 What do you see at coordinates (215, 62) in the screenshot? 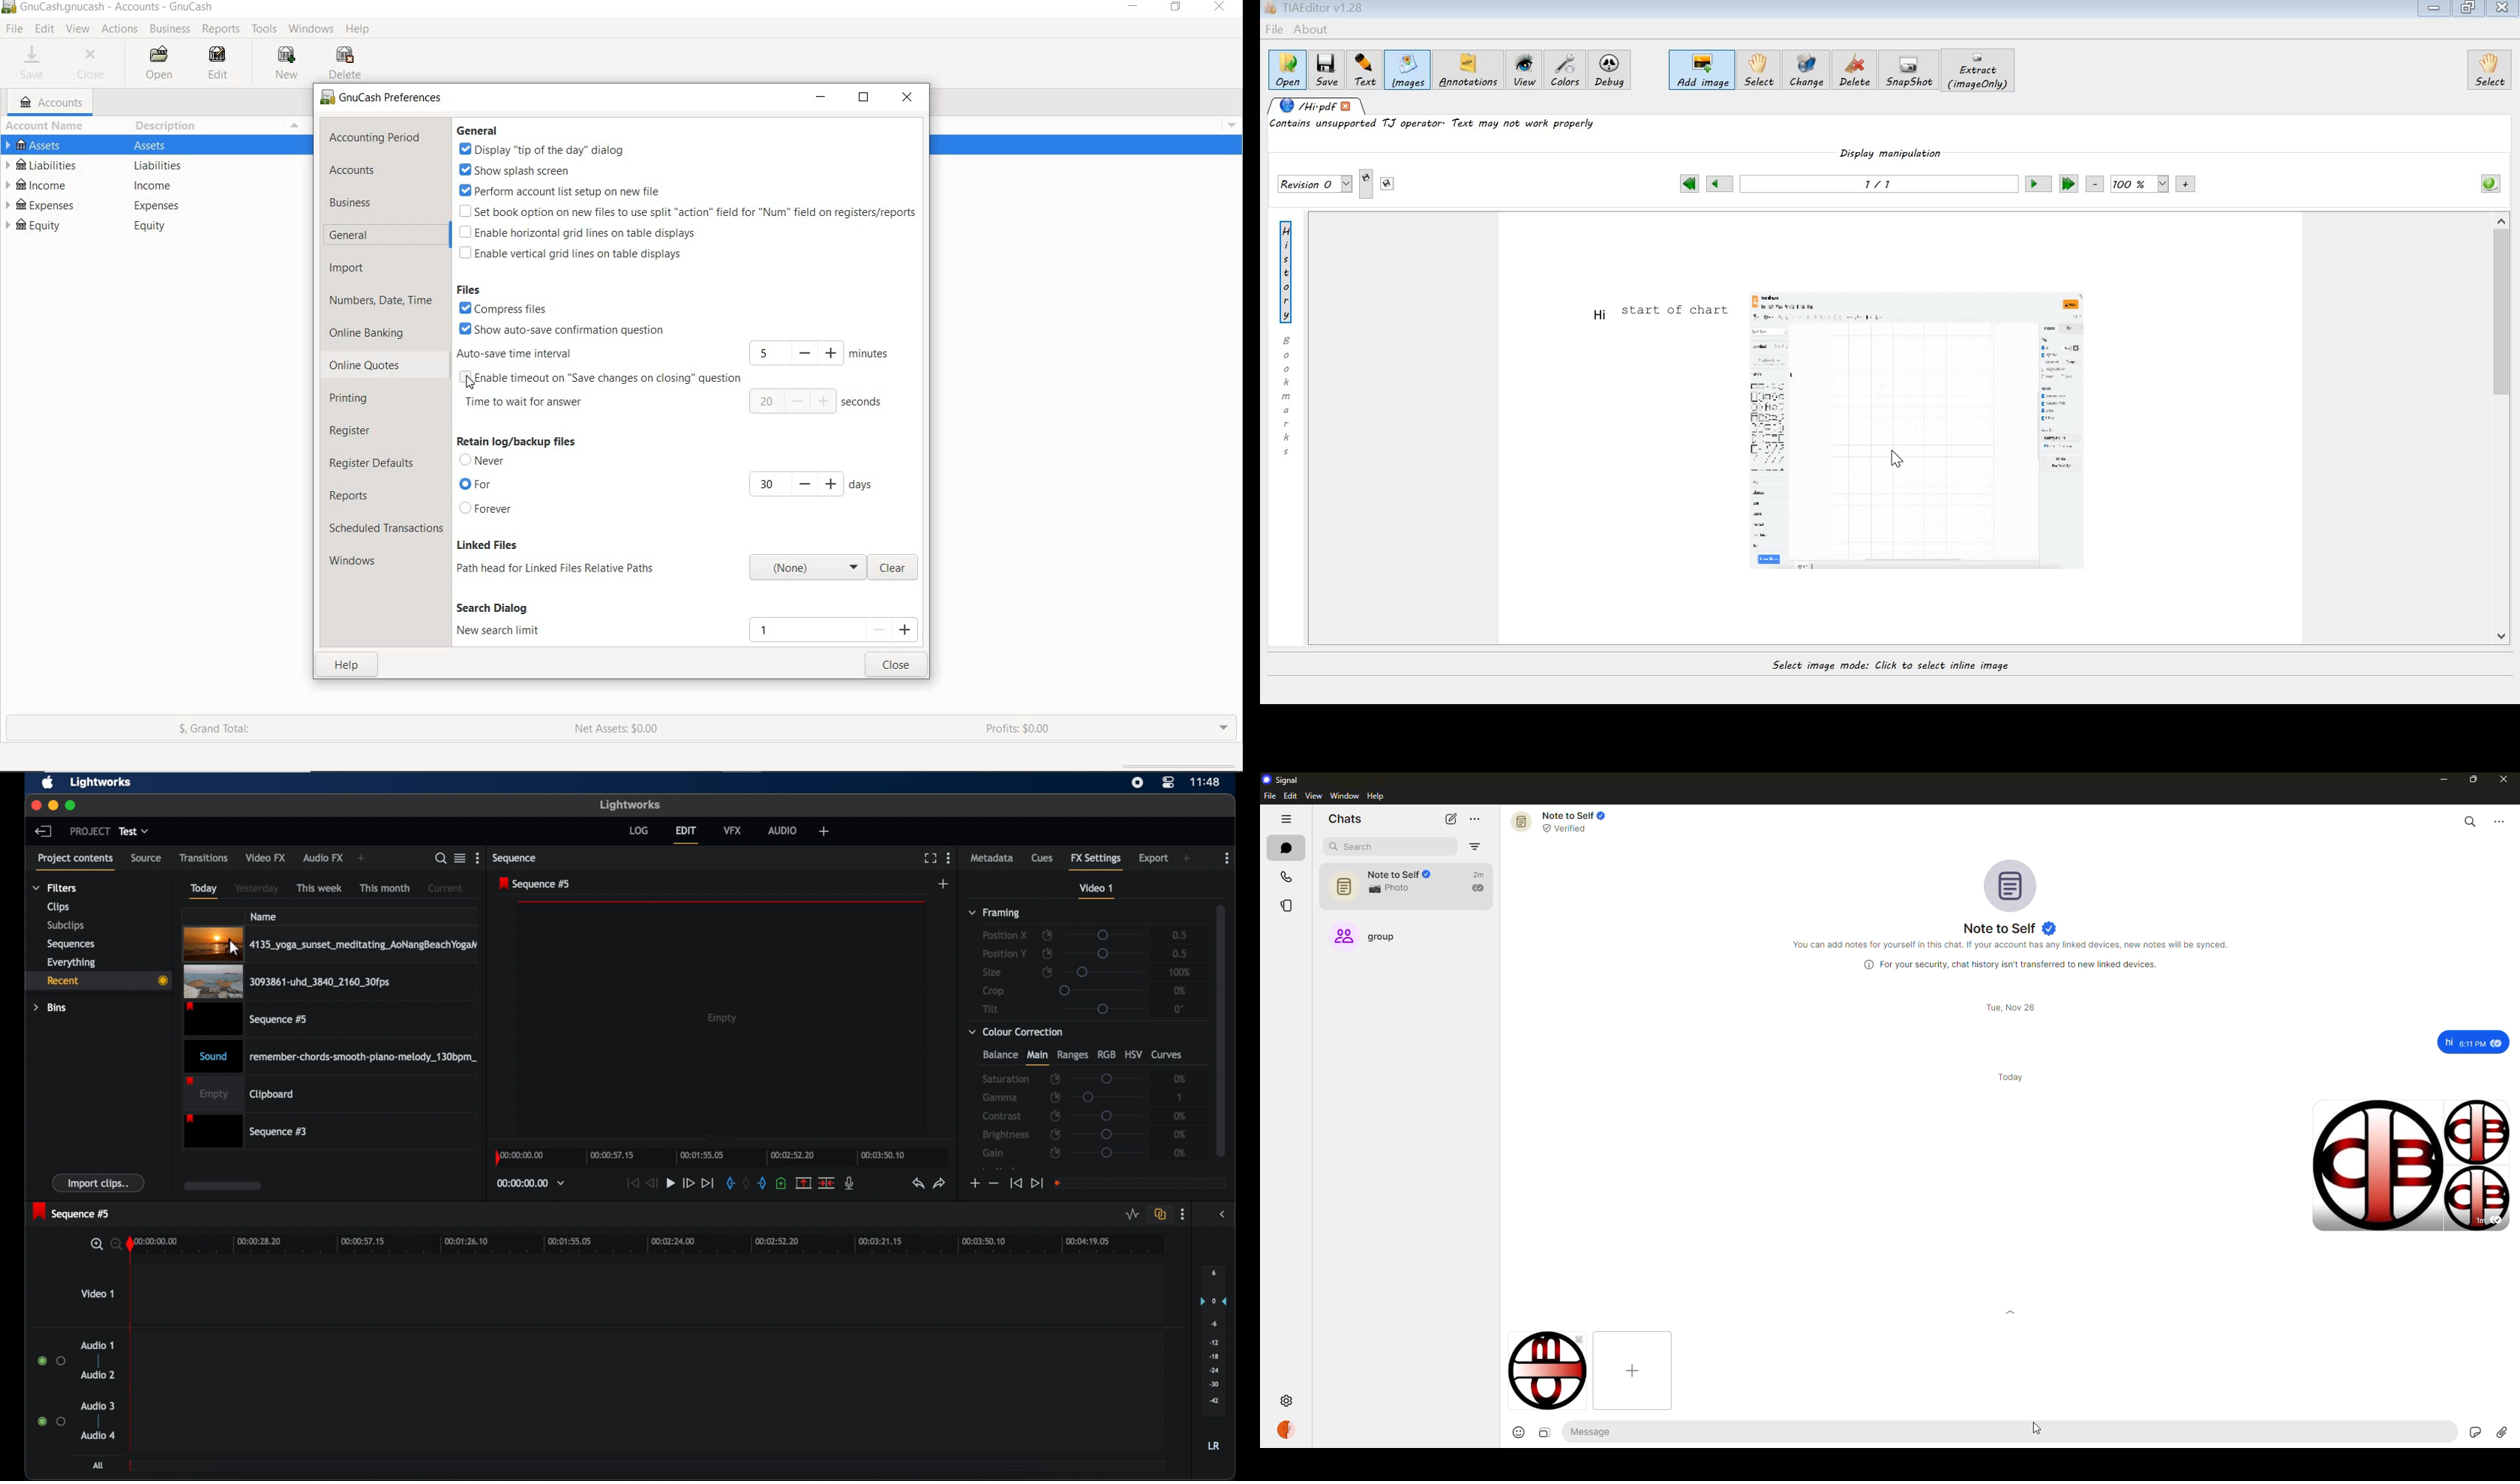
I see `EDIT` at bounding box center [215, 62].